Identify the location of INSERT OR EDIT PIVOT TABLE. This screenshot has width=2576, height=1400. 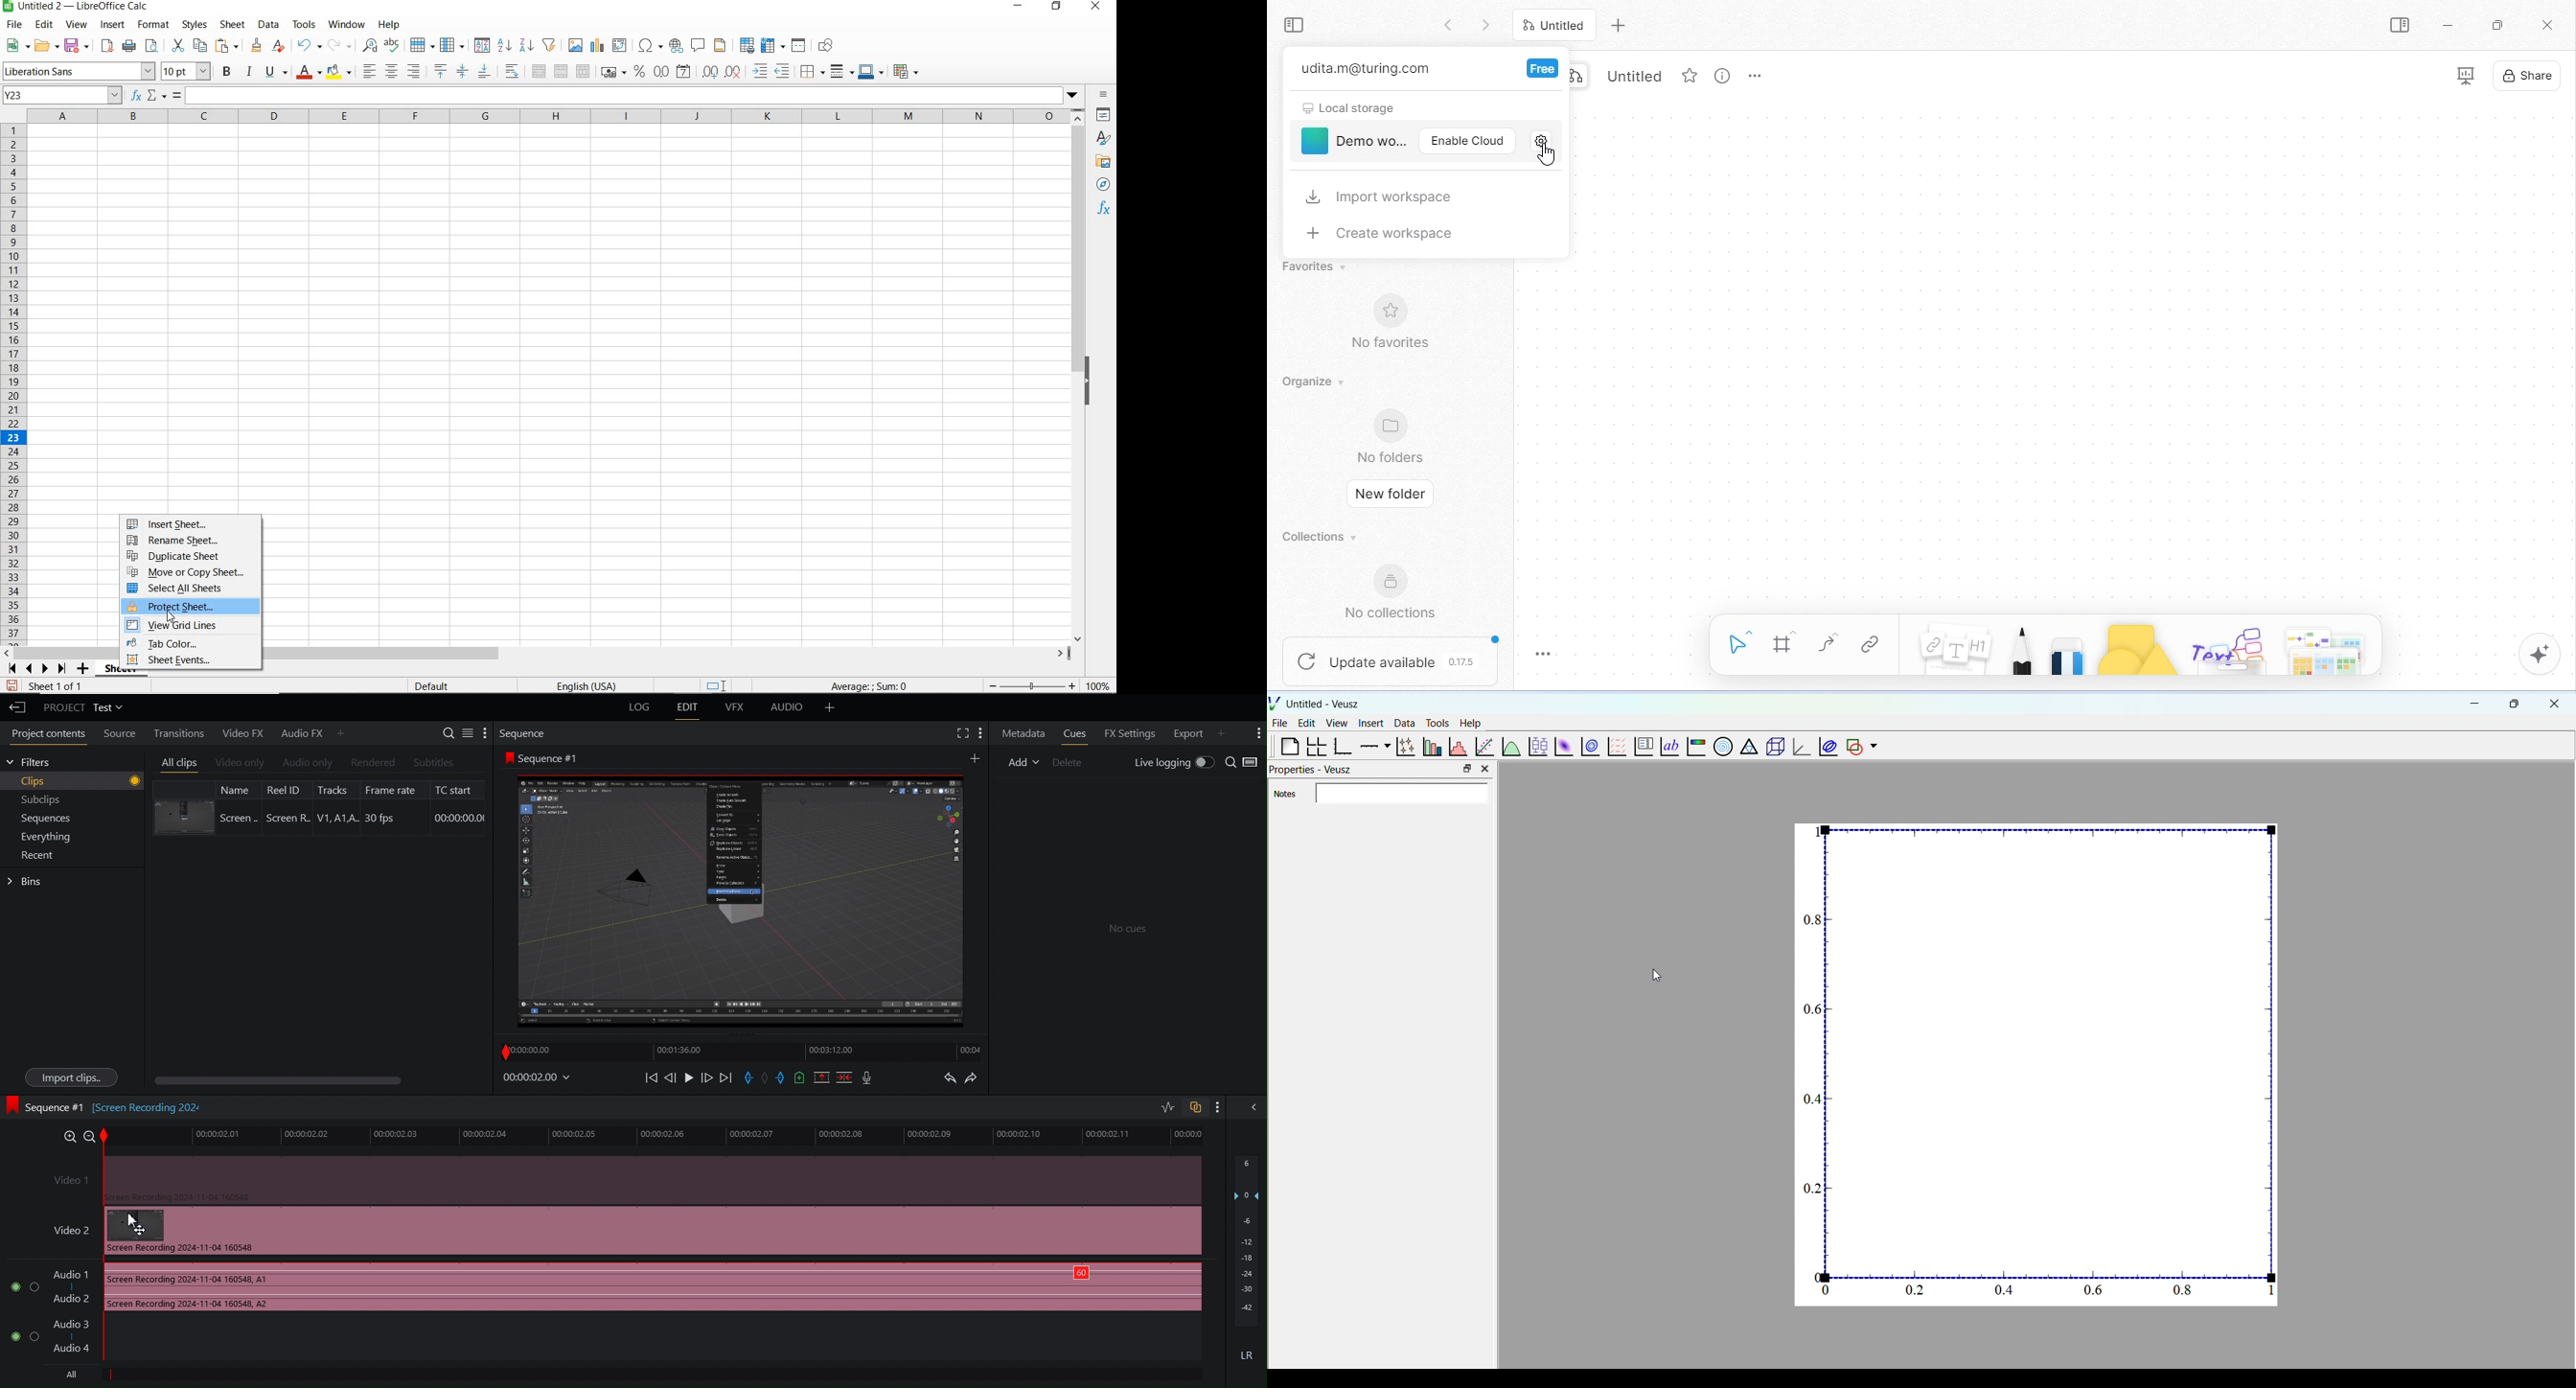
(620, 45).